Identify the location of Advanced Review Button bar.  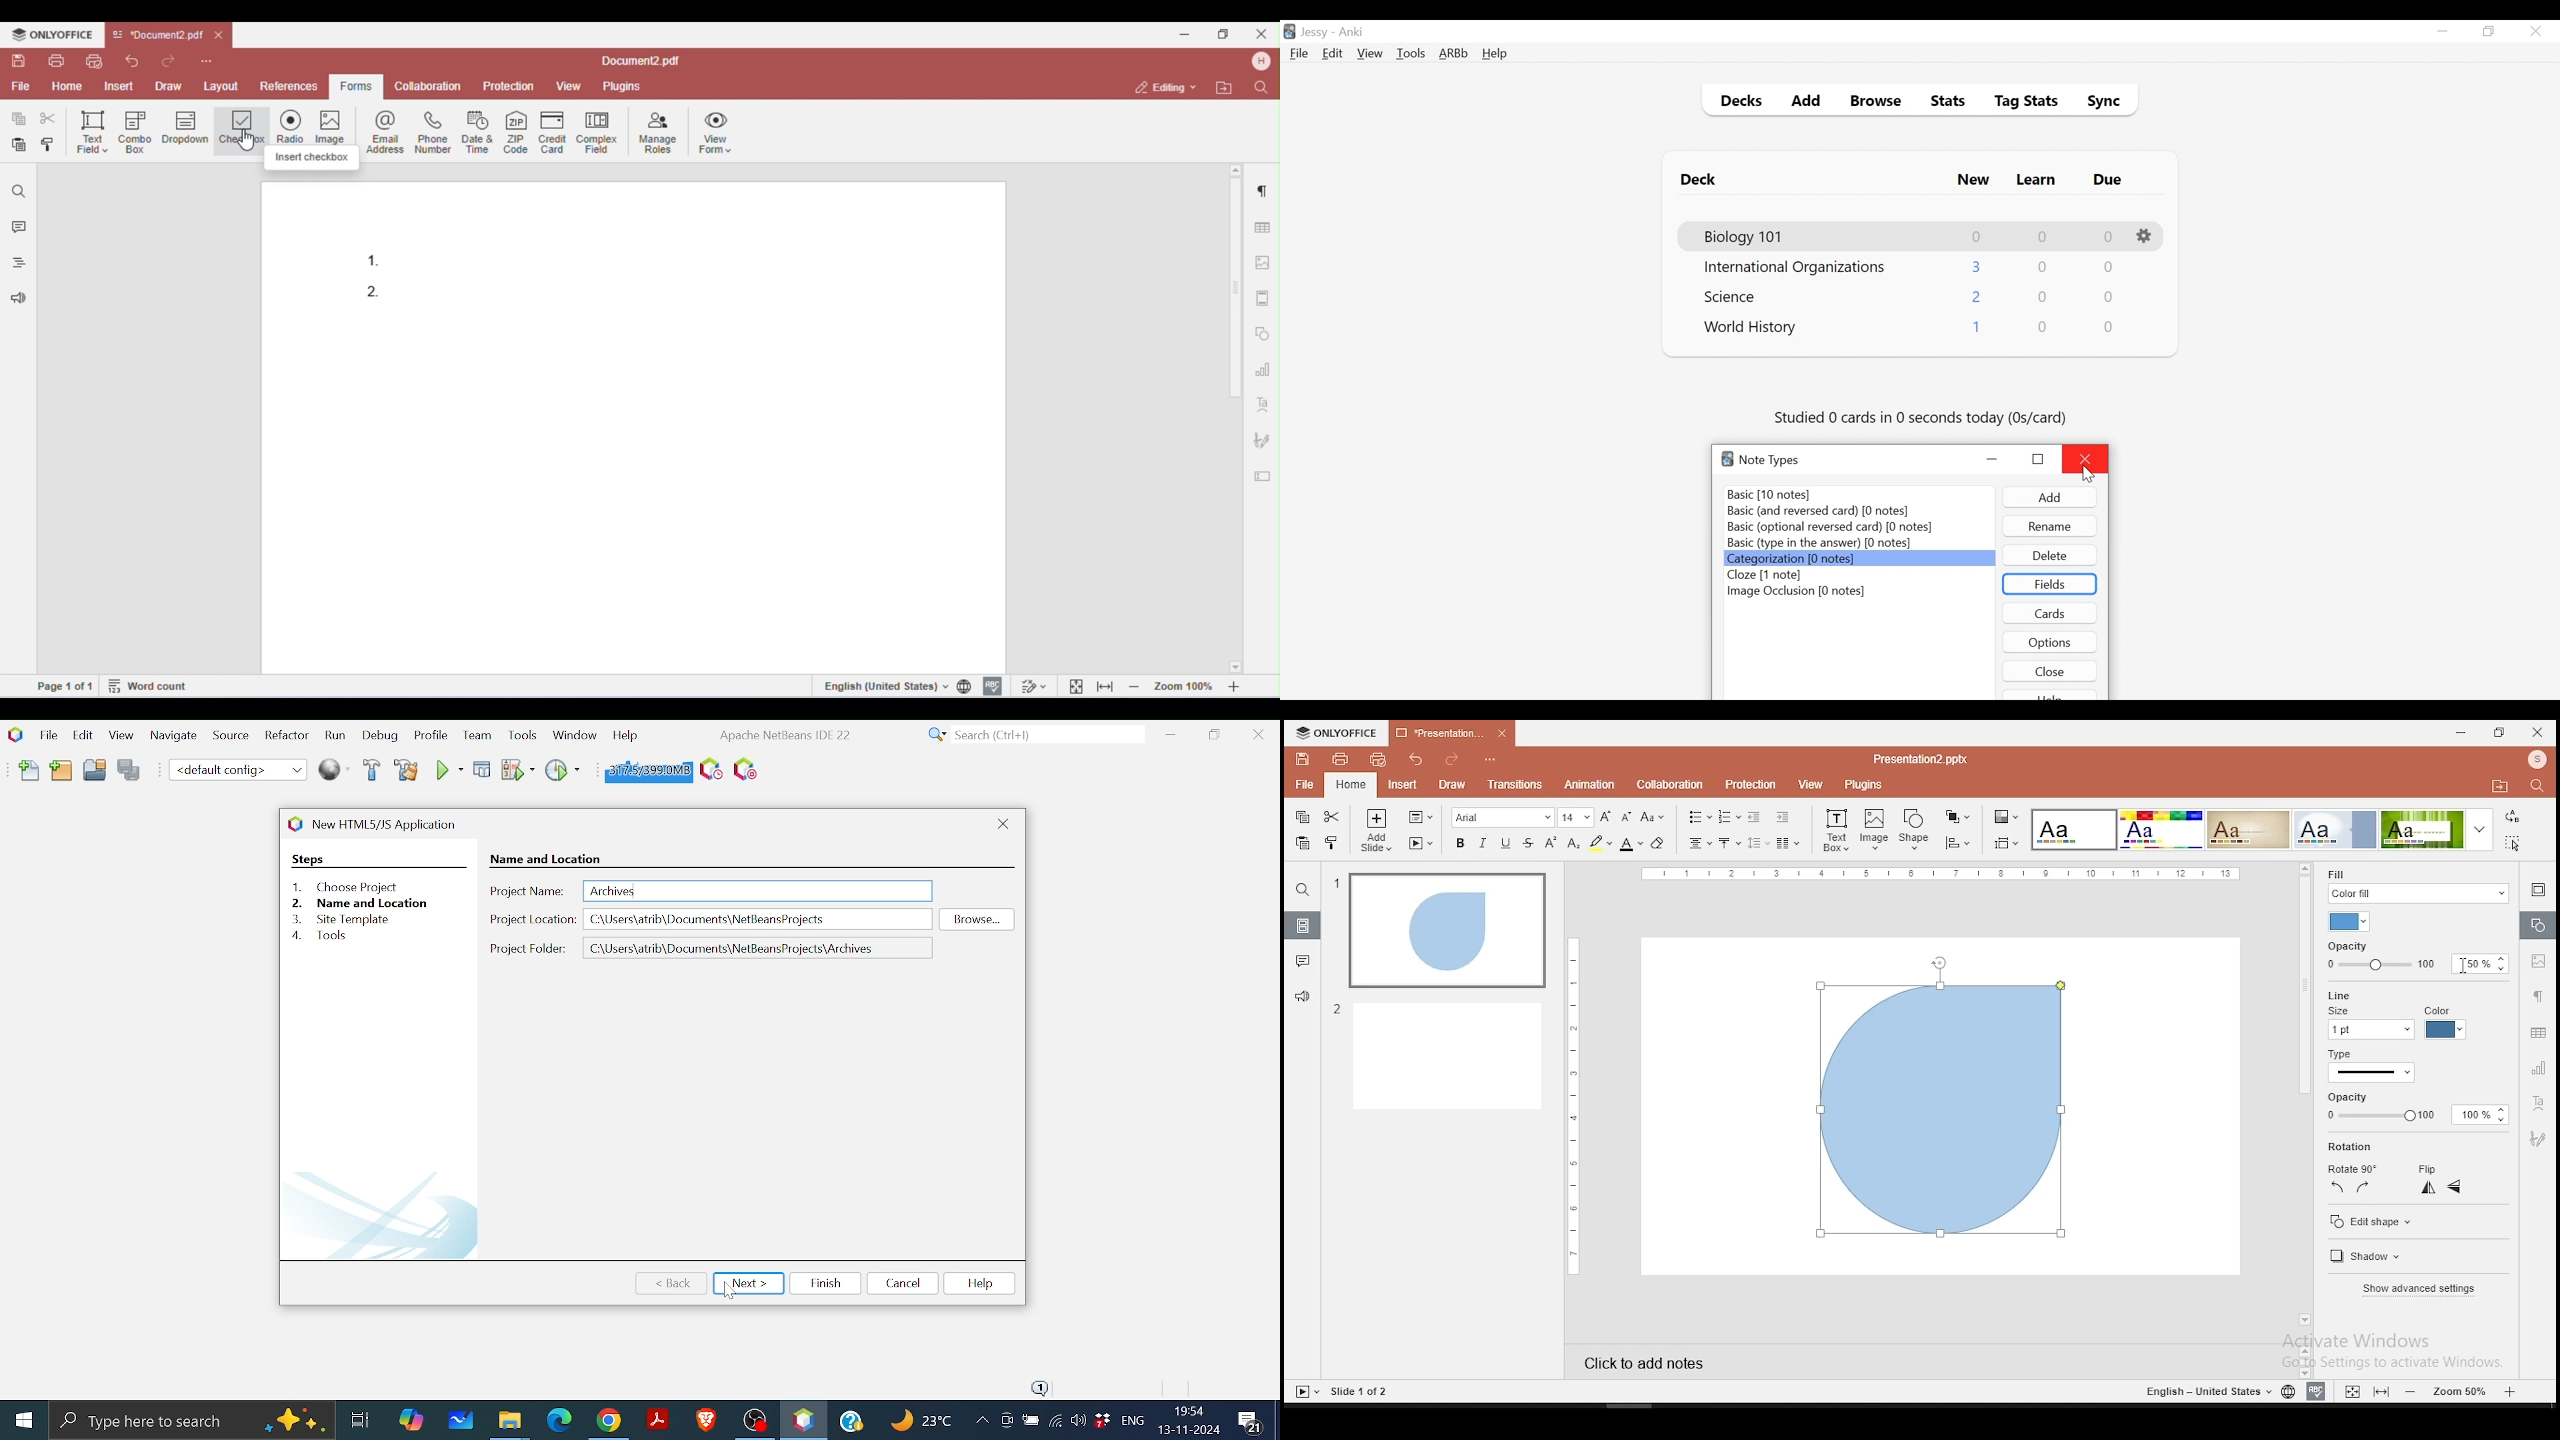
(1454, 53).